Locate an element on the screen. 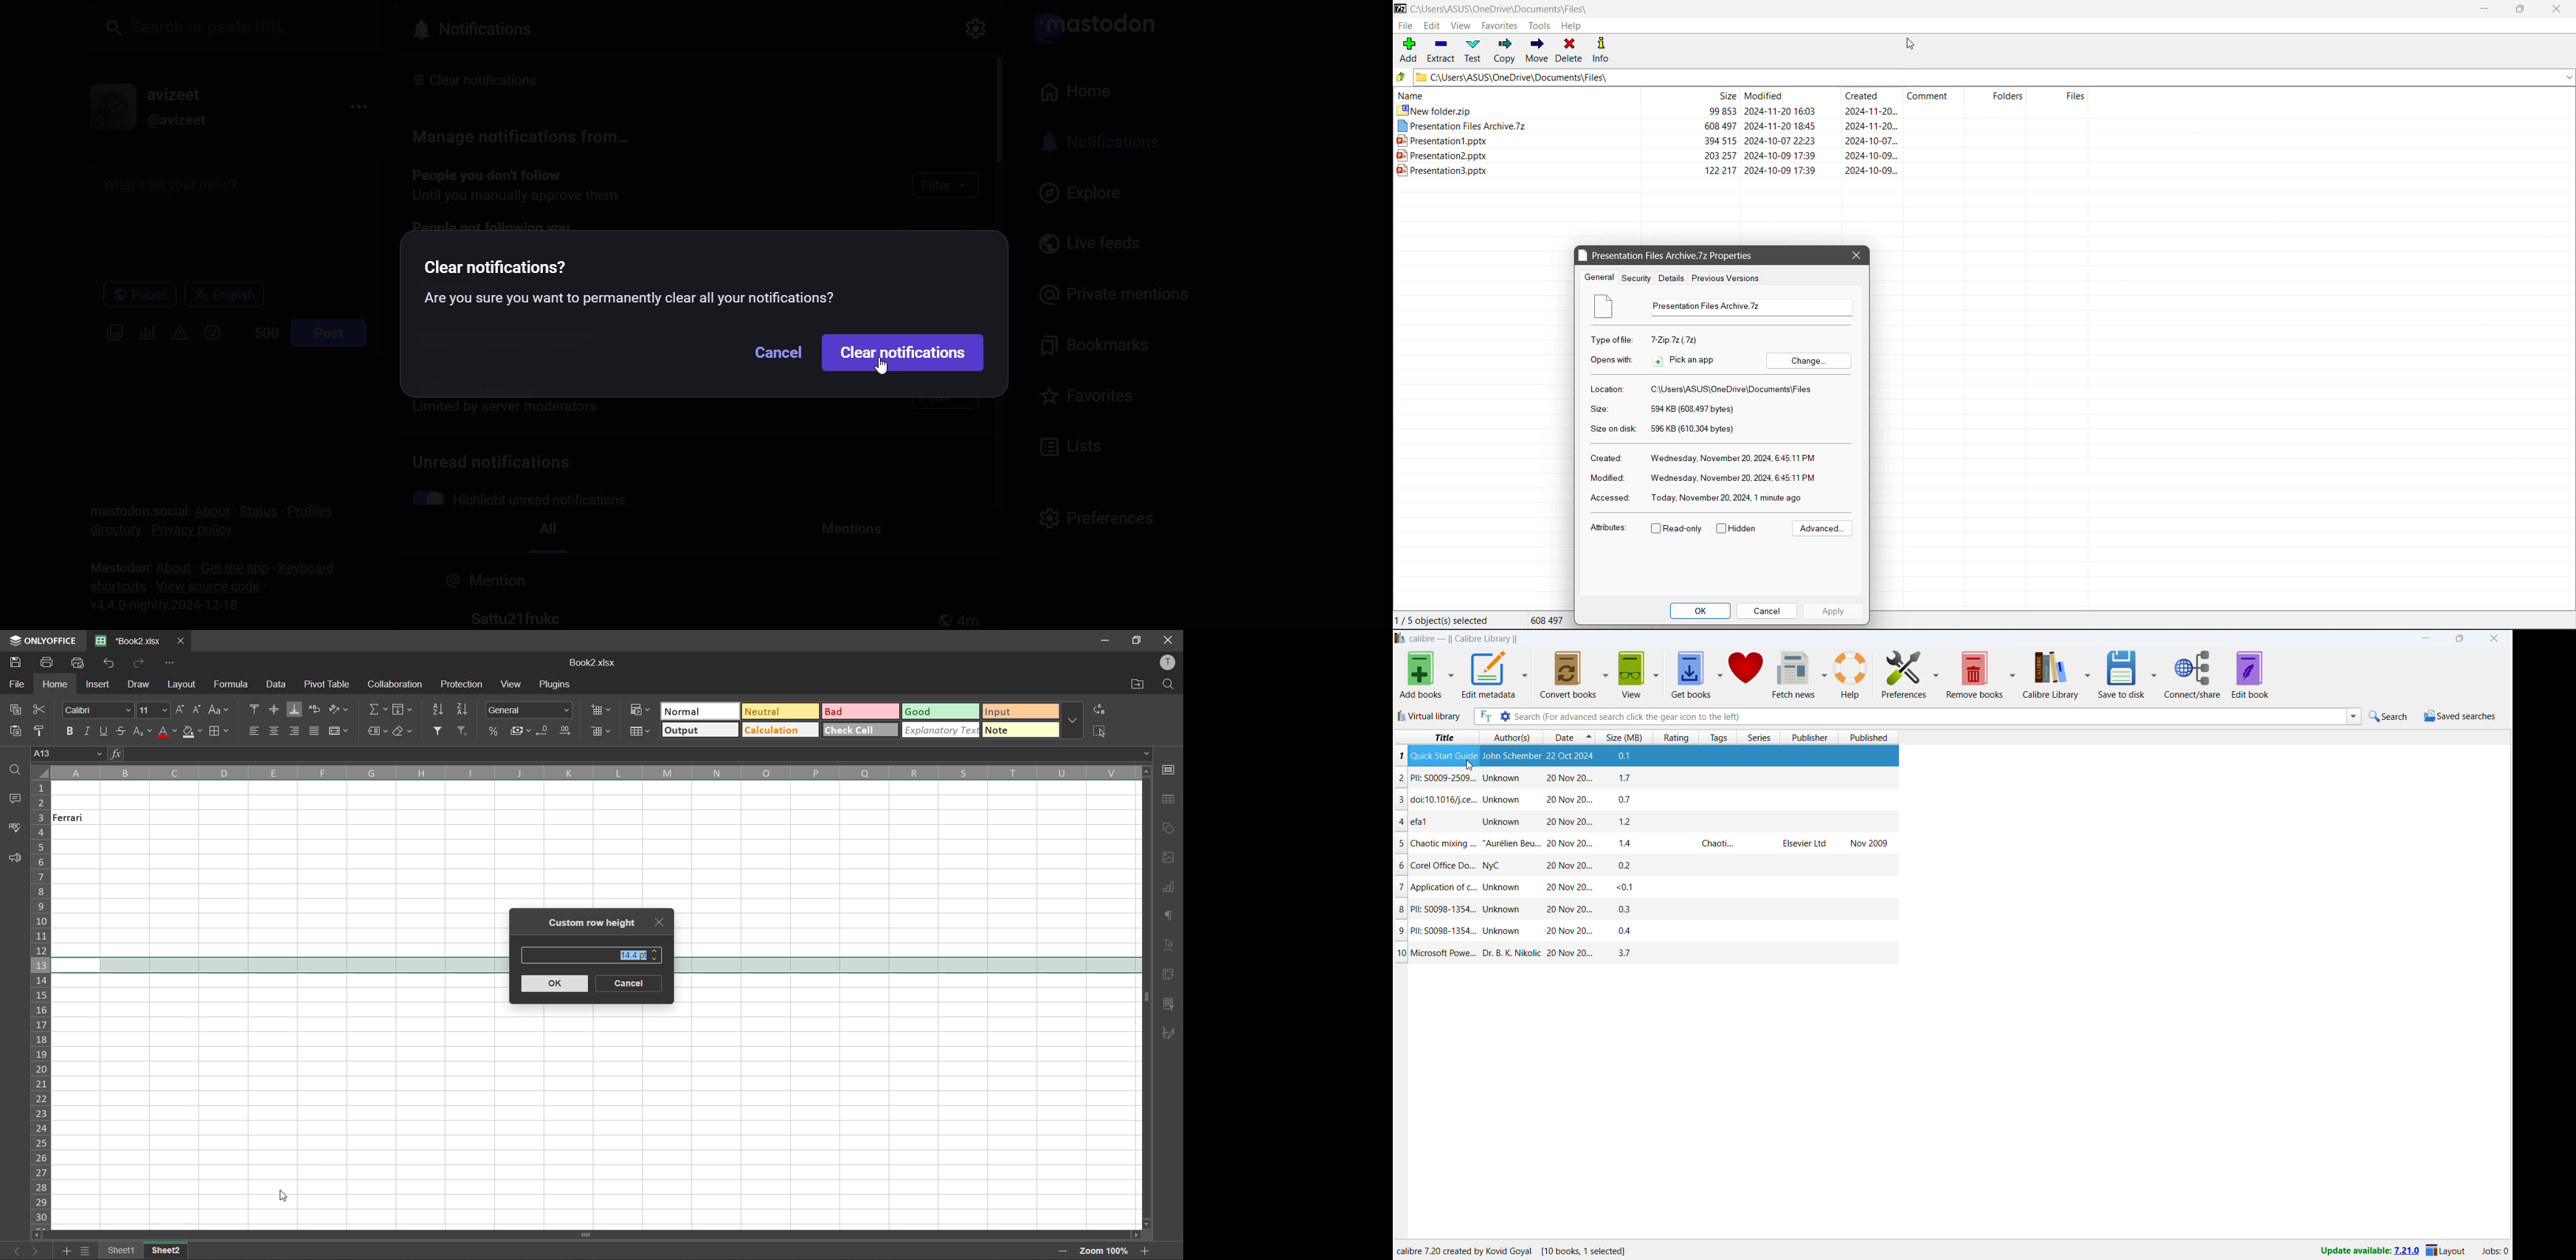 Image resolution: width=2576 pixels, height=1260 pixels. clear filter is located at coordinates (464, 732).